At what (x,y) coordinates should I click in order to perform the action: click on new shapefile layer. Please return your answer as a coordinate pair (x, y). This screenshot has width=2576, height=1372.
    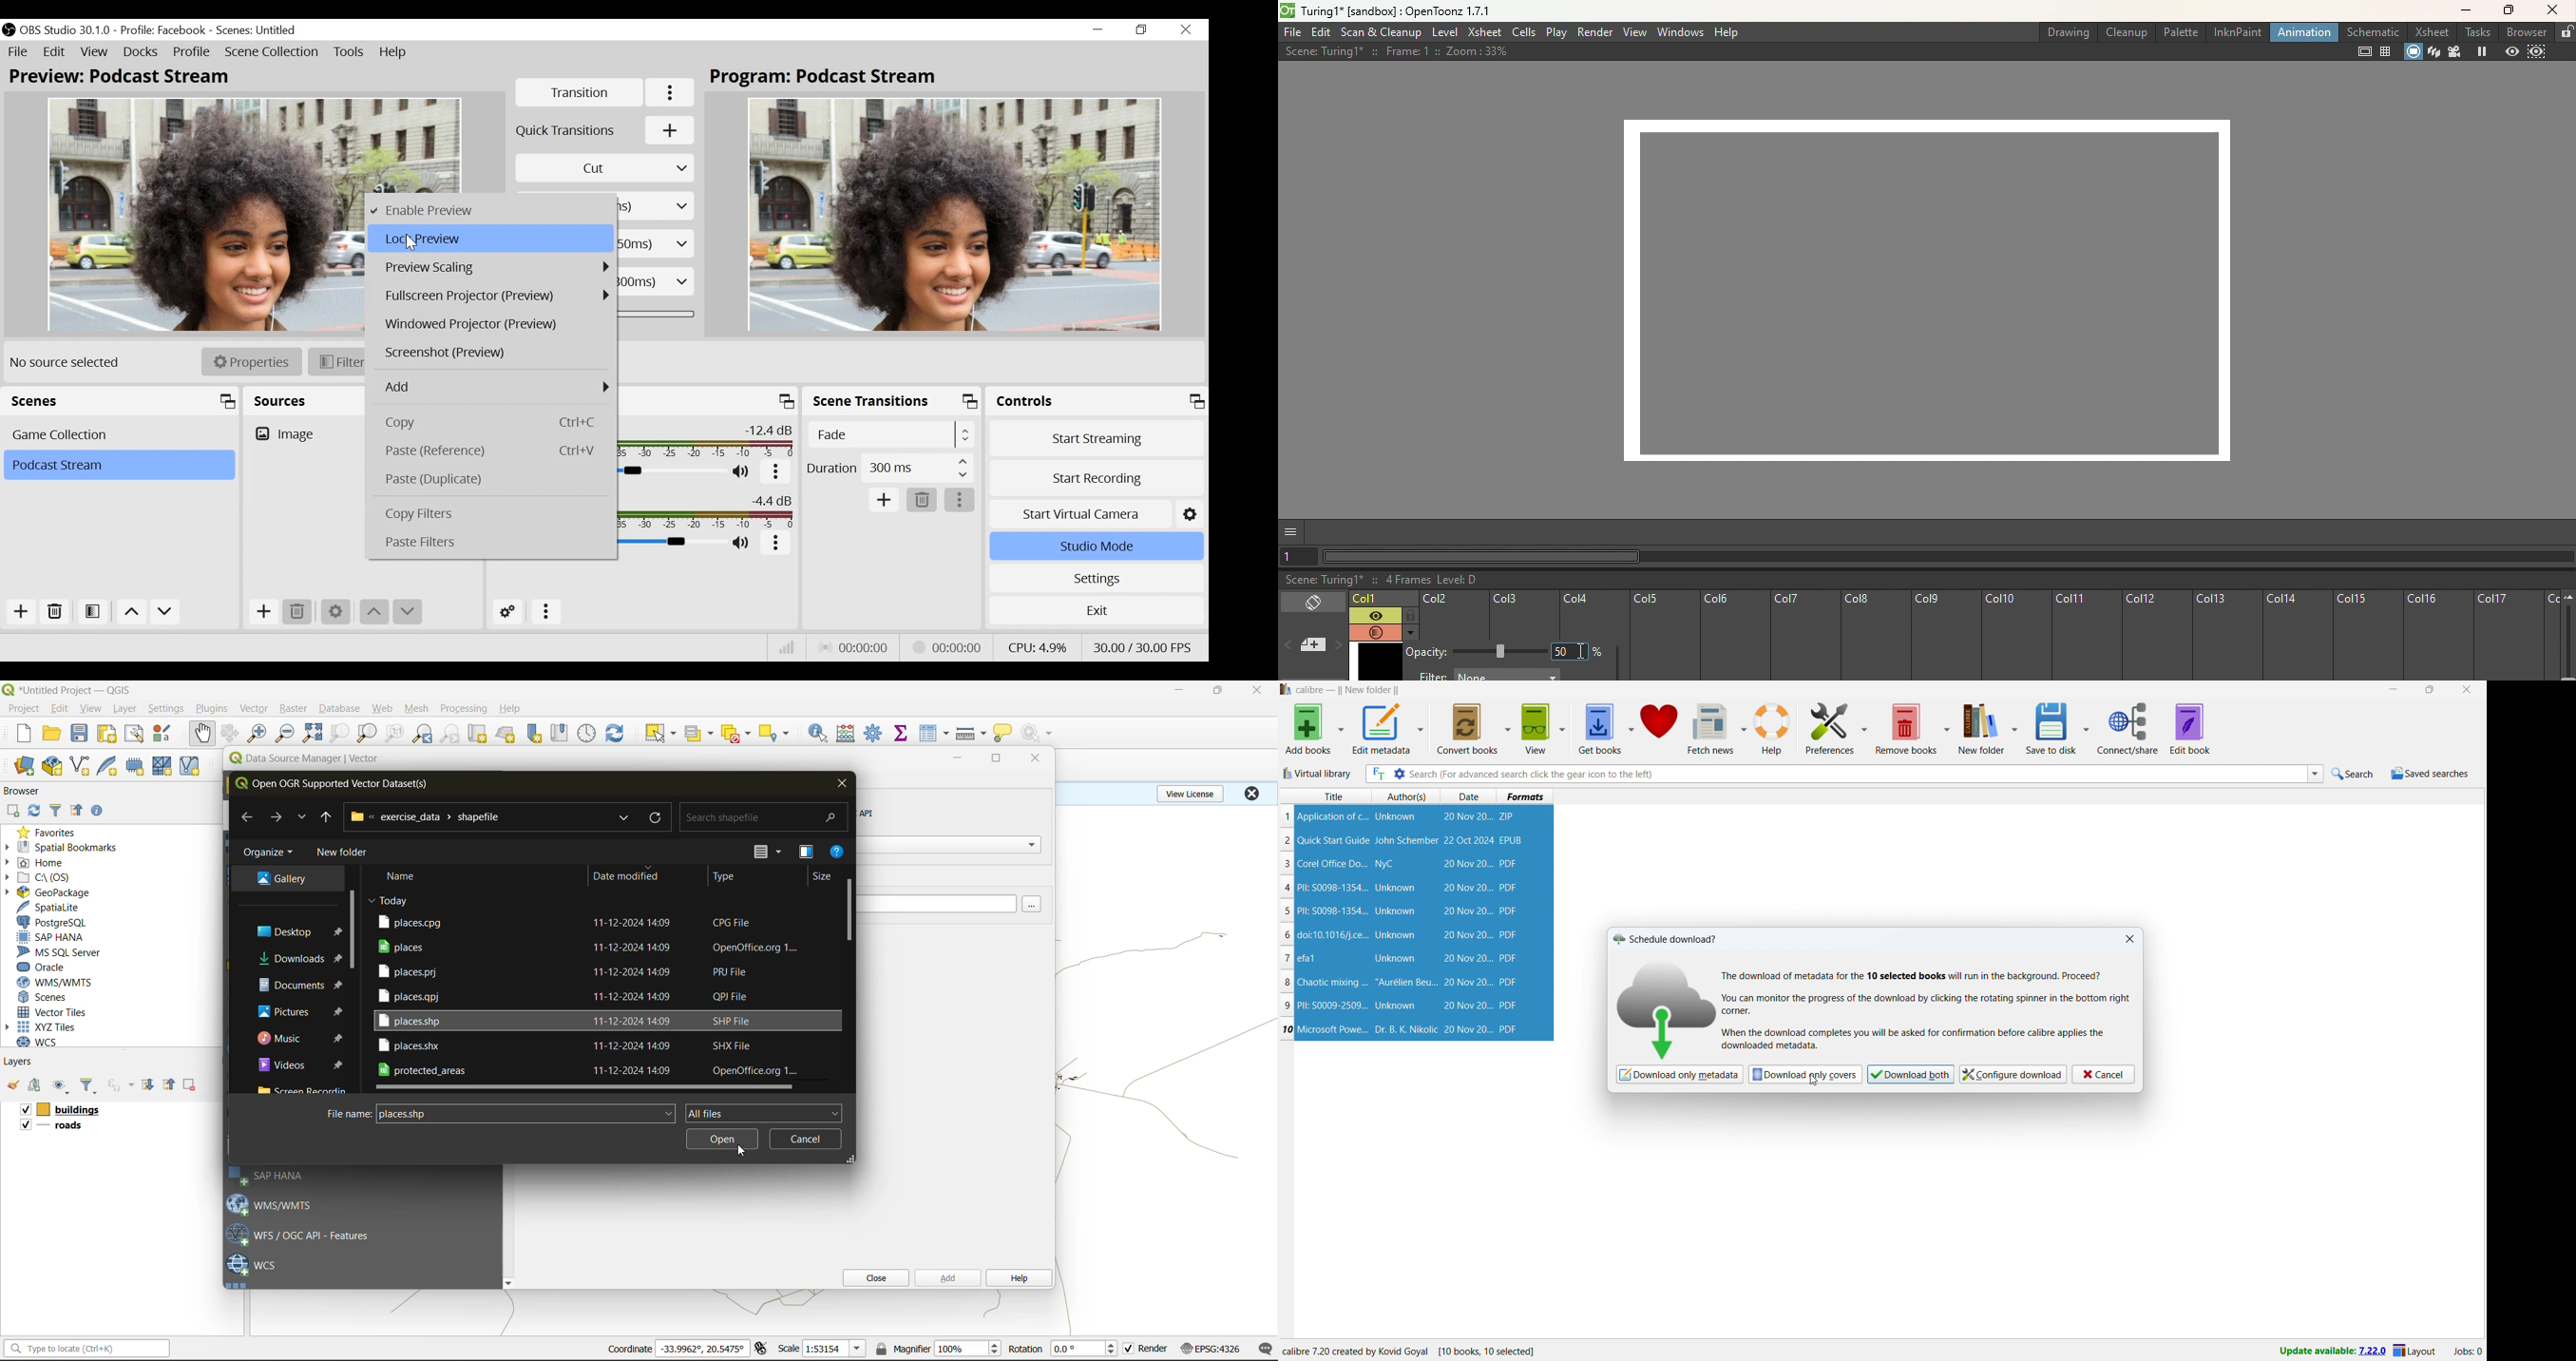
    Looking at the image, I should click on (81, 767).